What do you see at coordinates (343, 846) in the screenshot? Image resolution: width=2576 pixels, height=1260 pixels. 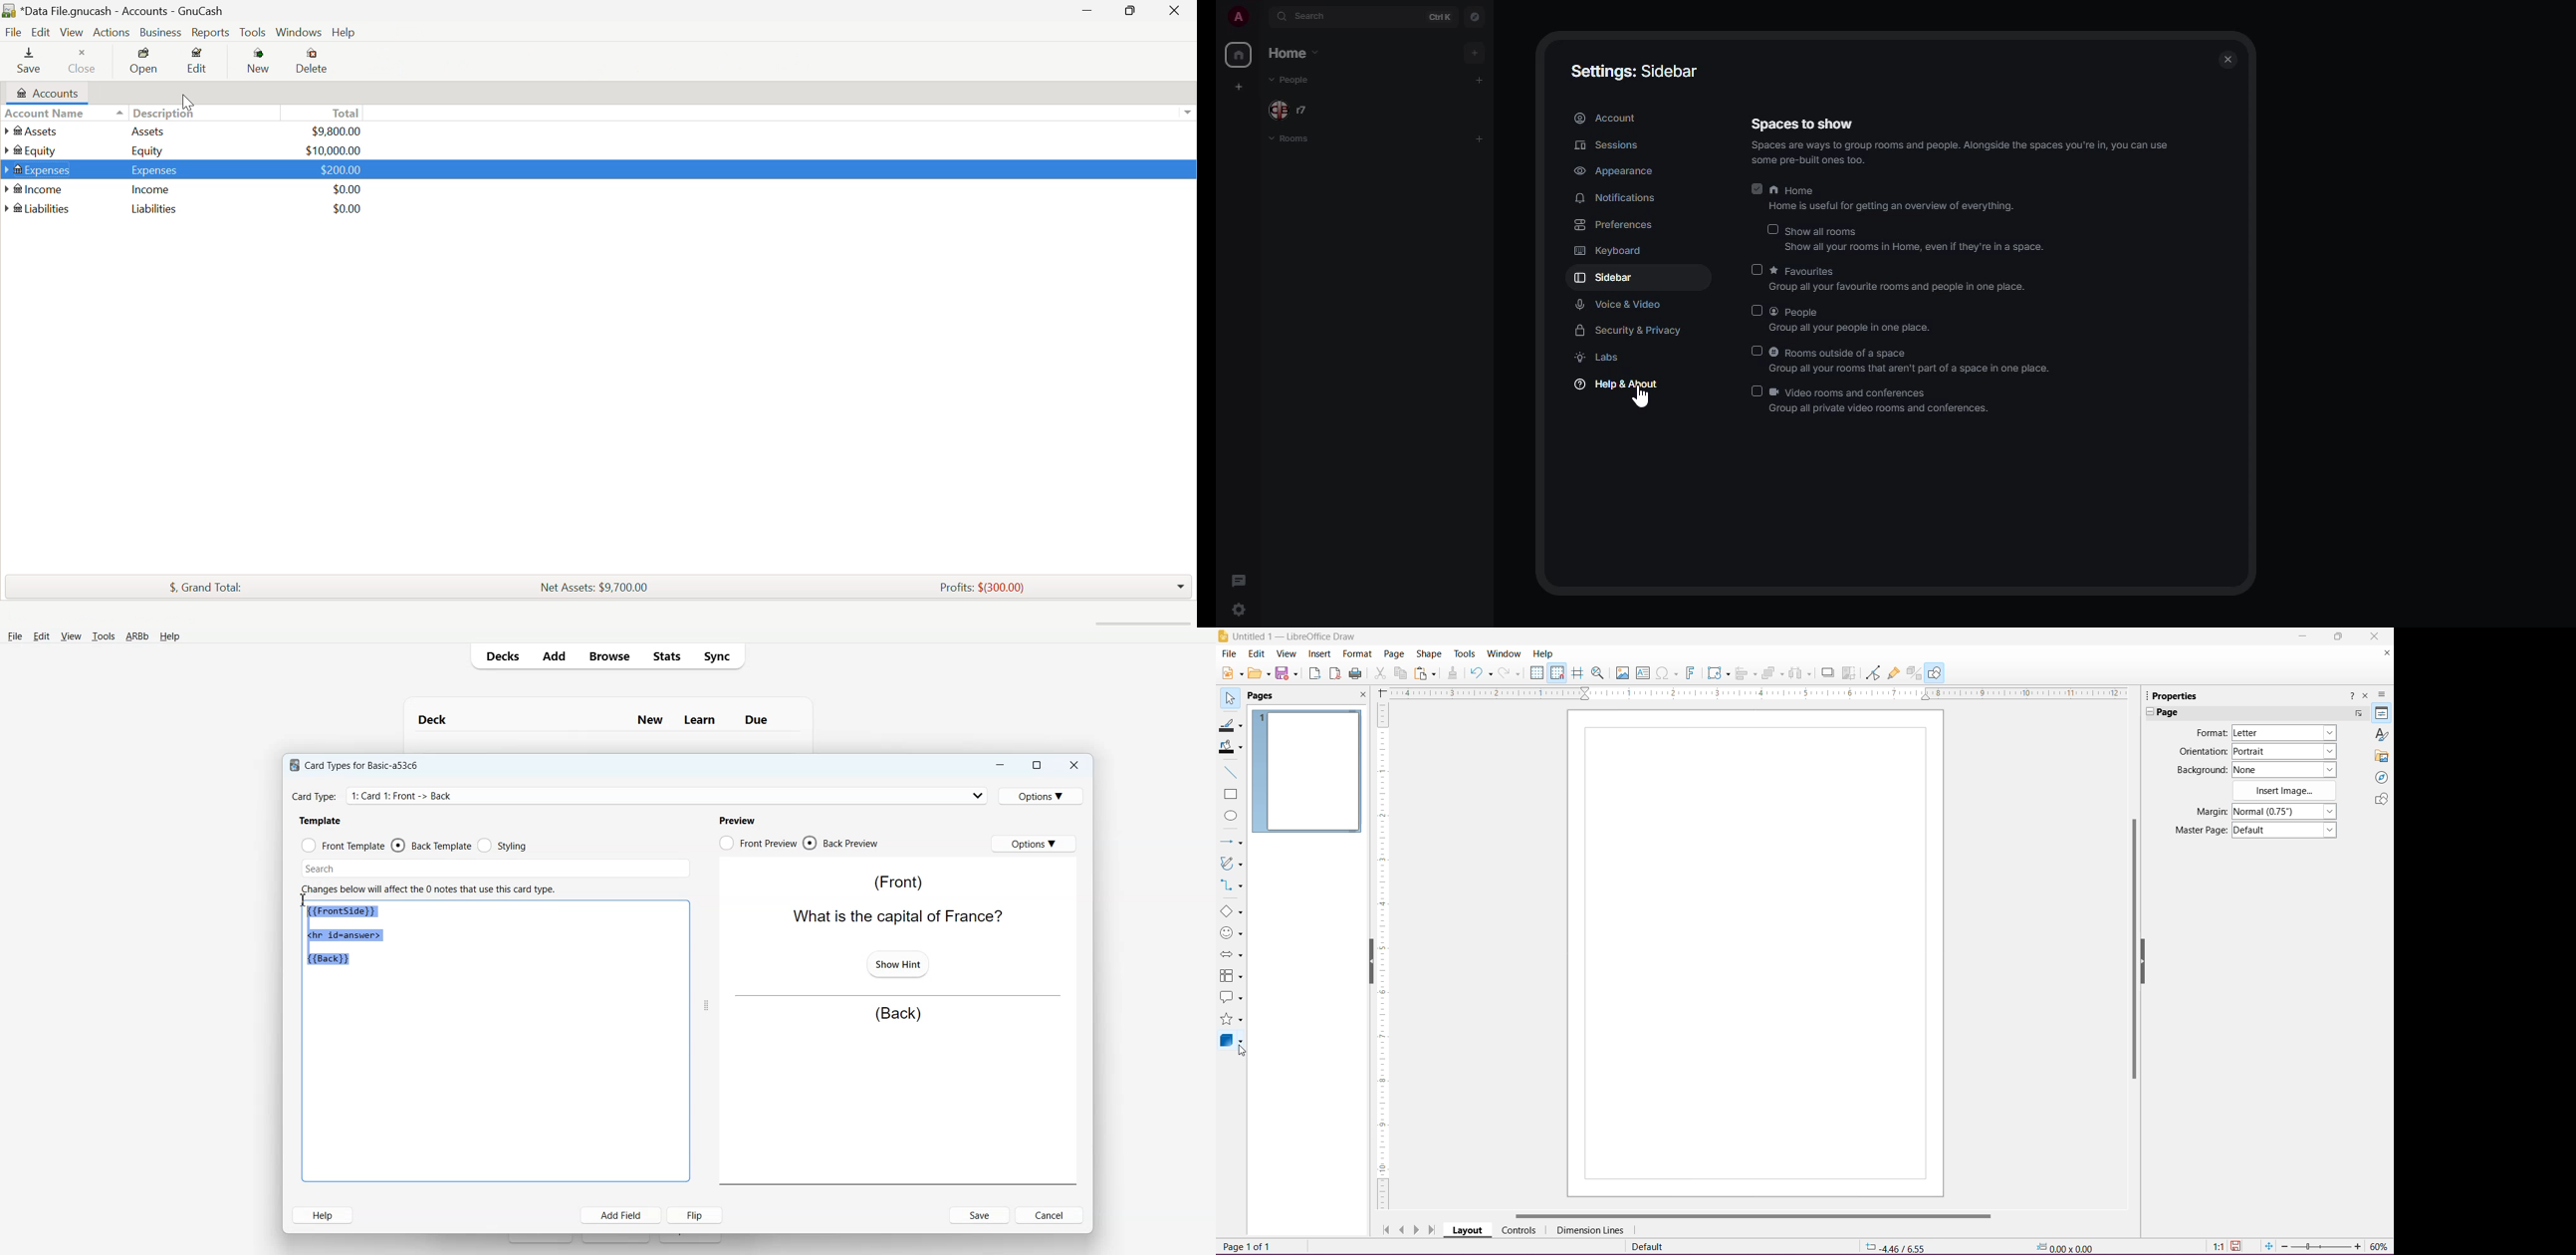 I see `Front Template` at bounding box center [343, 846].